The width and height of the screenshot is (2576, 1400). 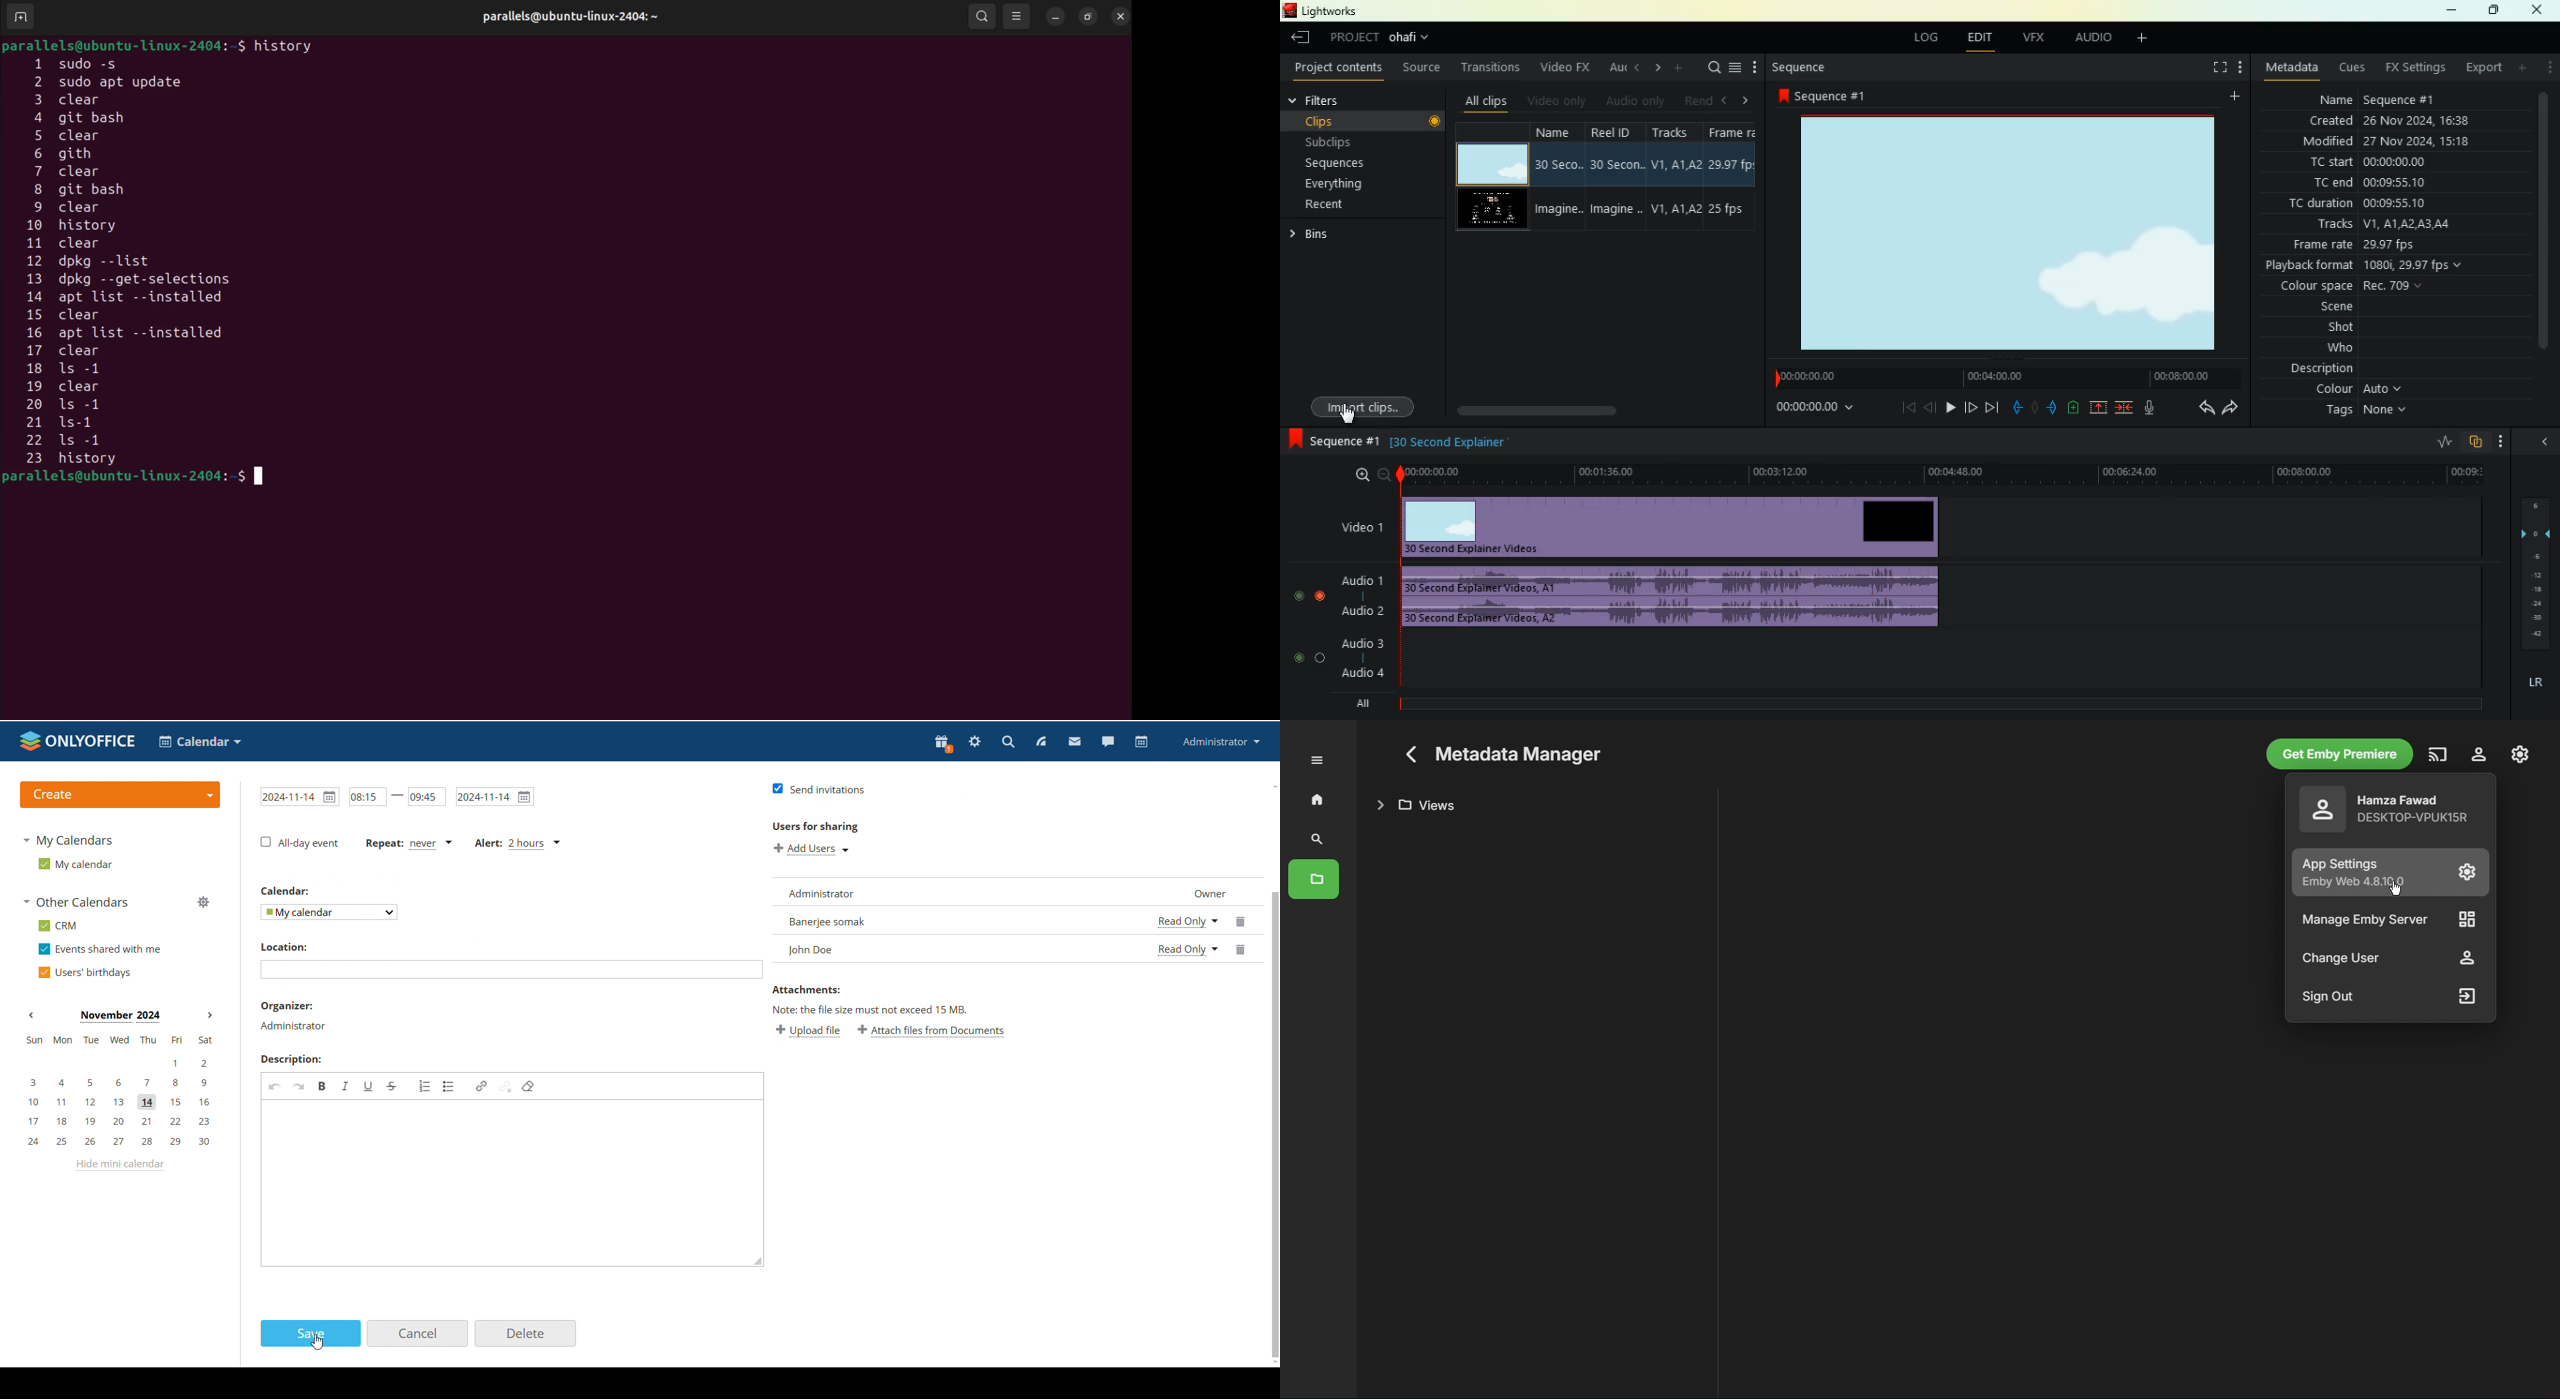 I want to click on back, so click(x=2200, y=407).